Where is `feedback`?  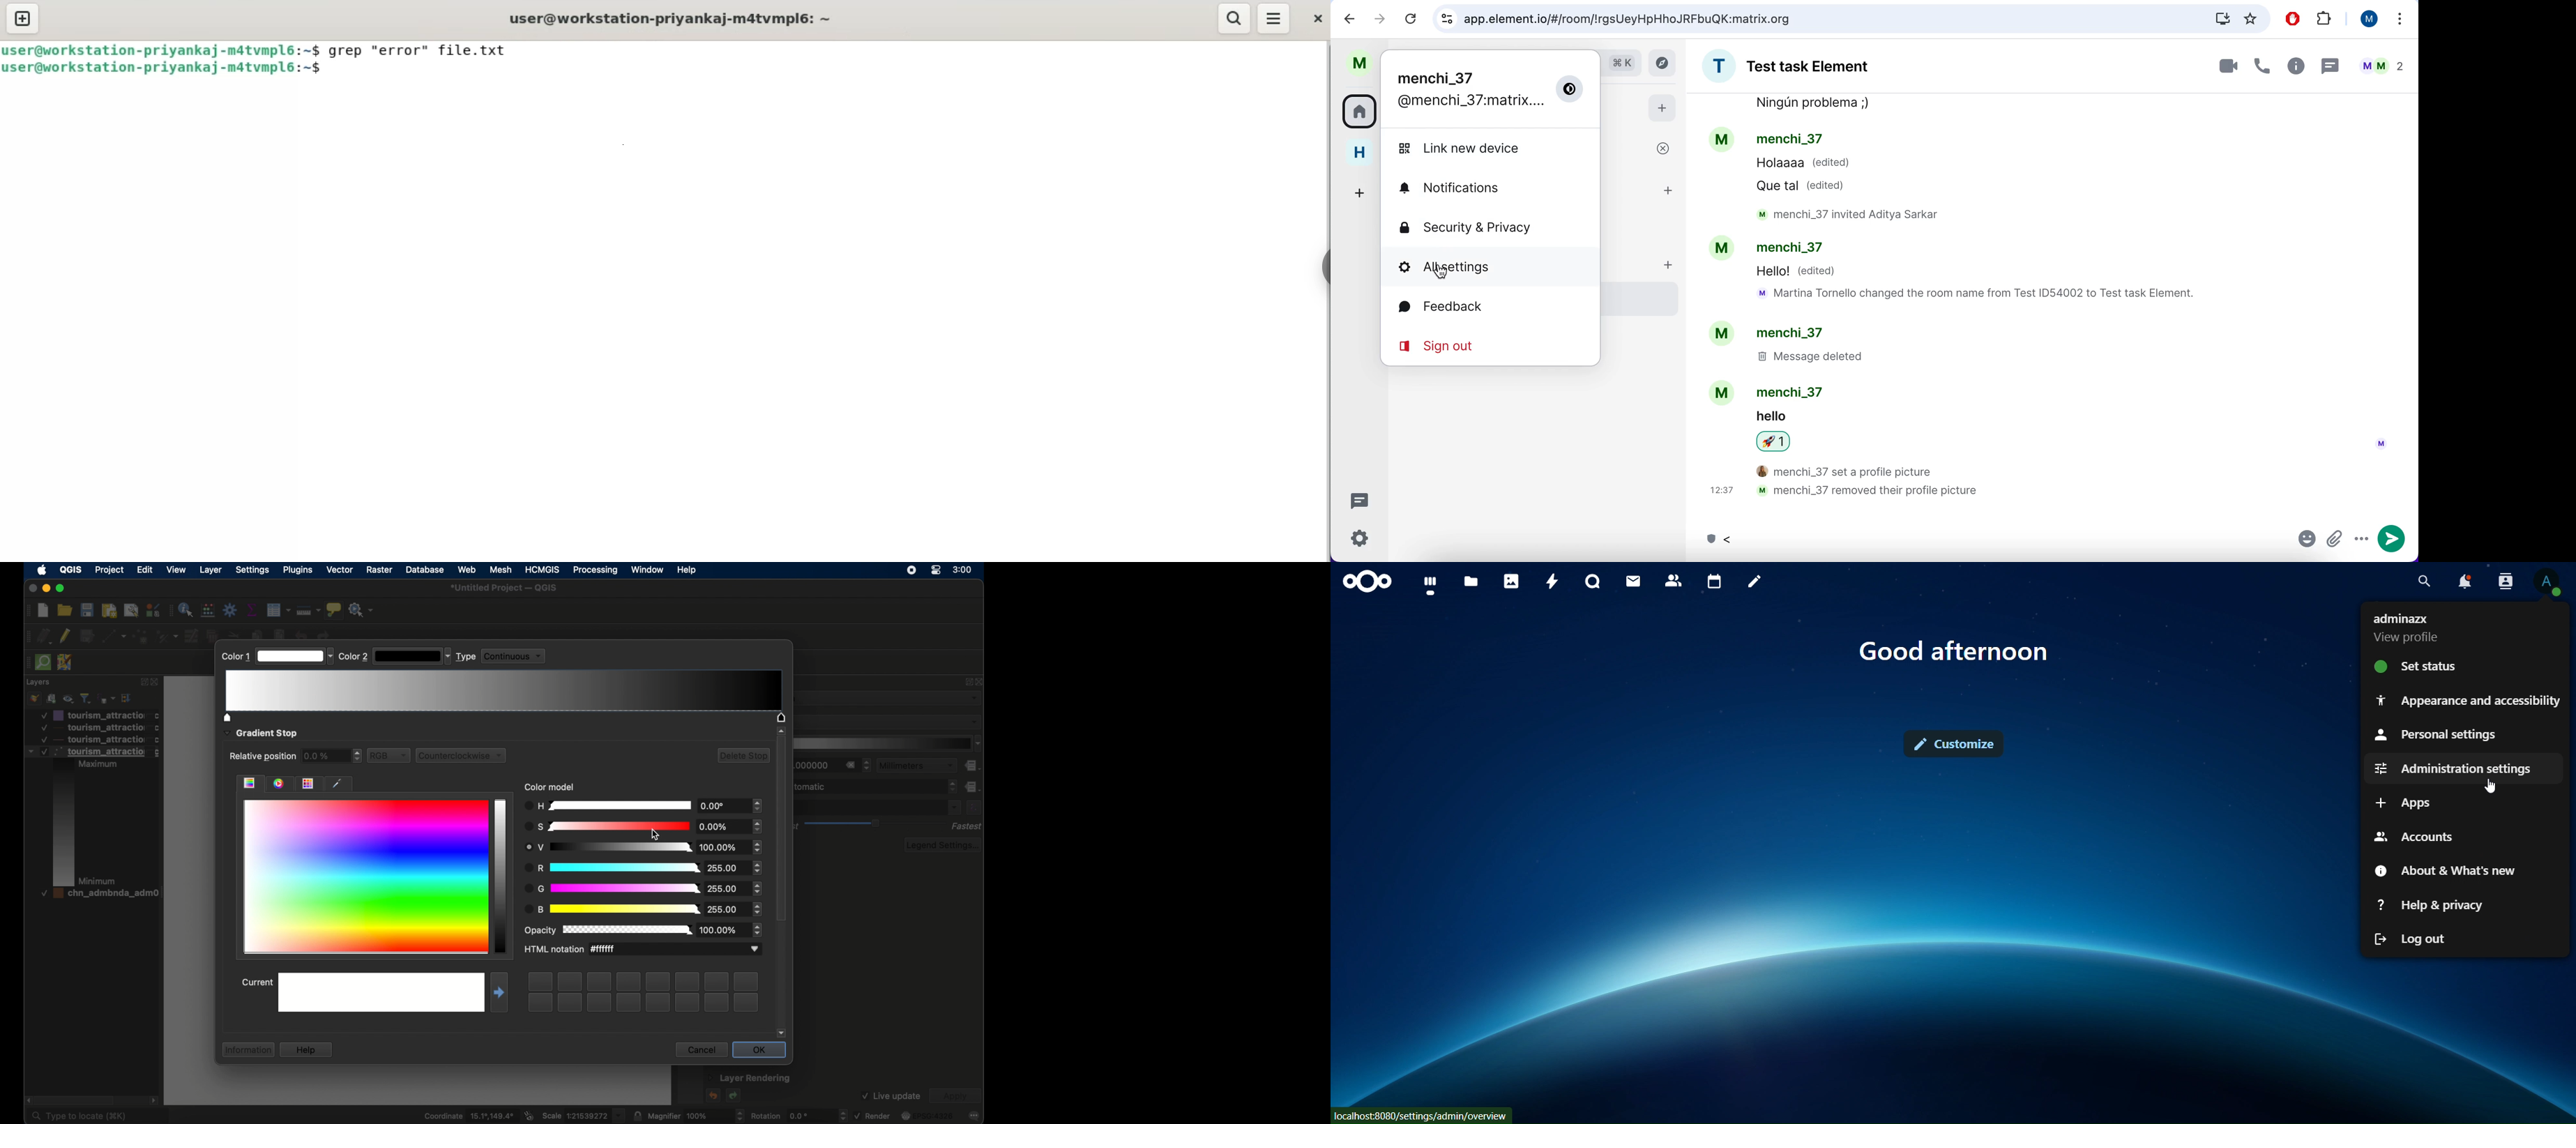 feedback is located at coordinates (1477, 308).